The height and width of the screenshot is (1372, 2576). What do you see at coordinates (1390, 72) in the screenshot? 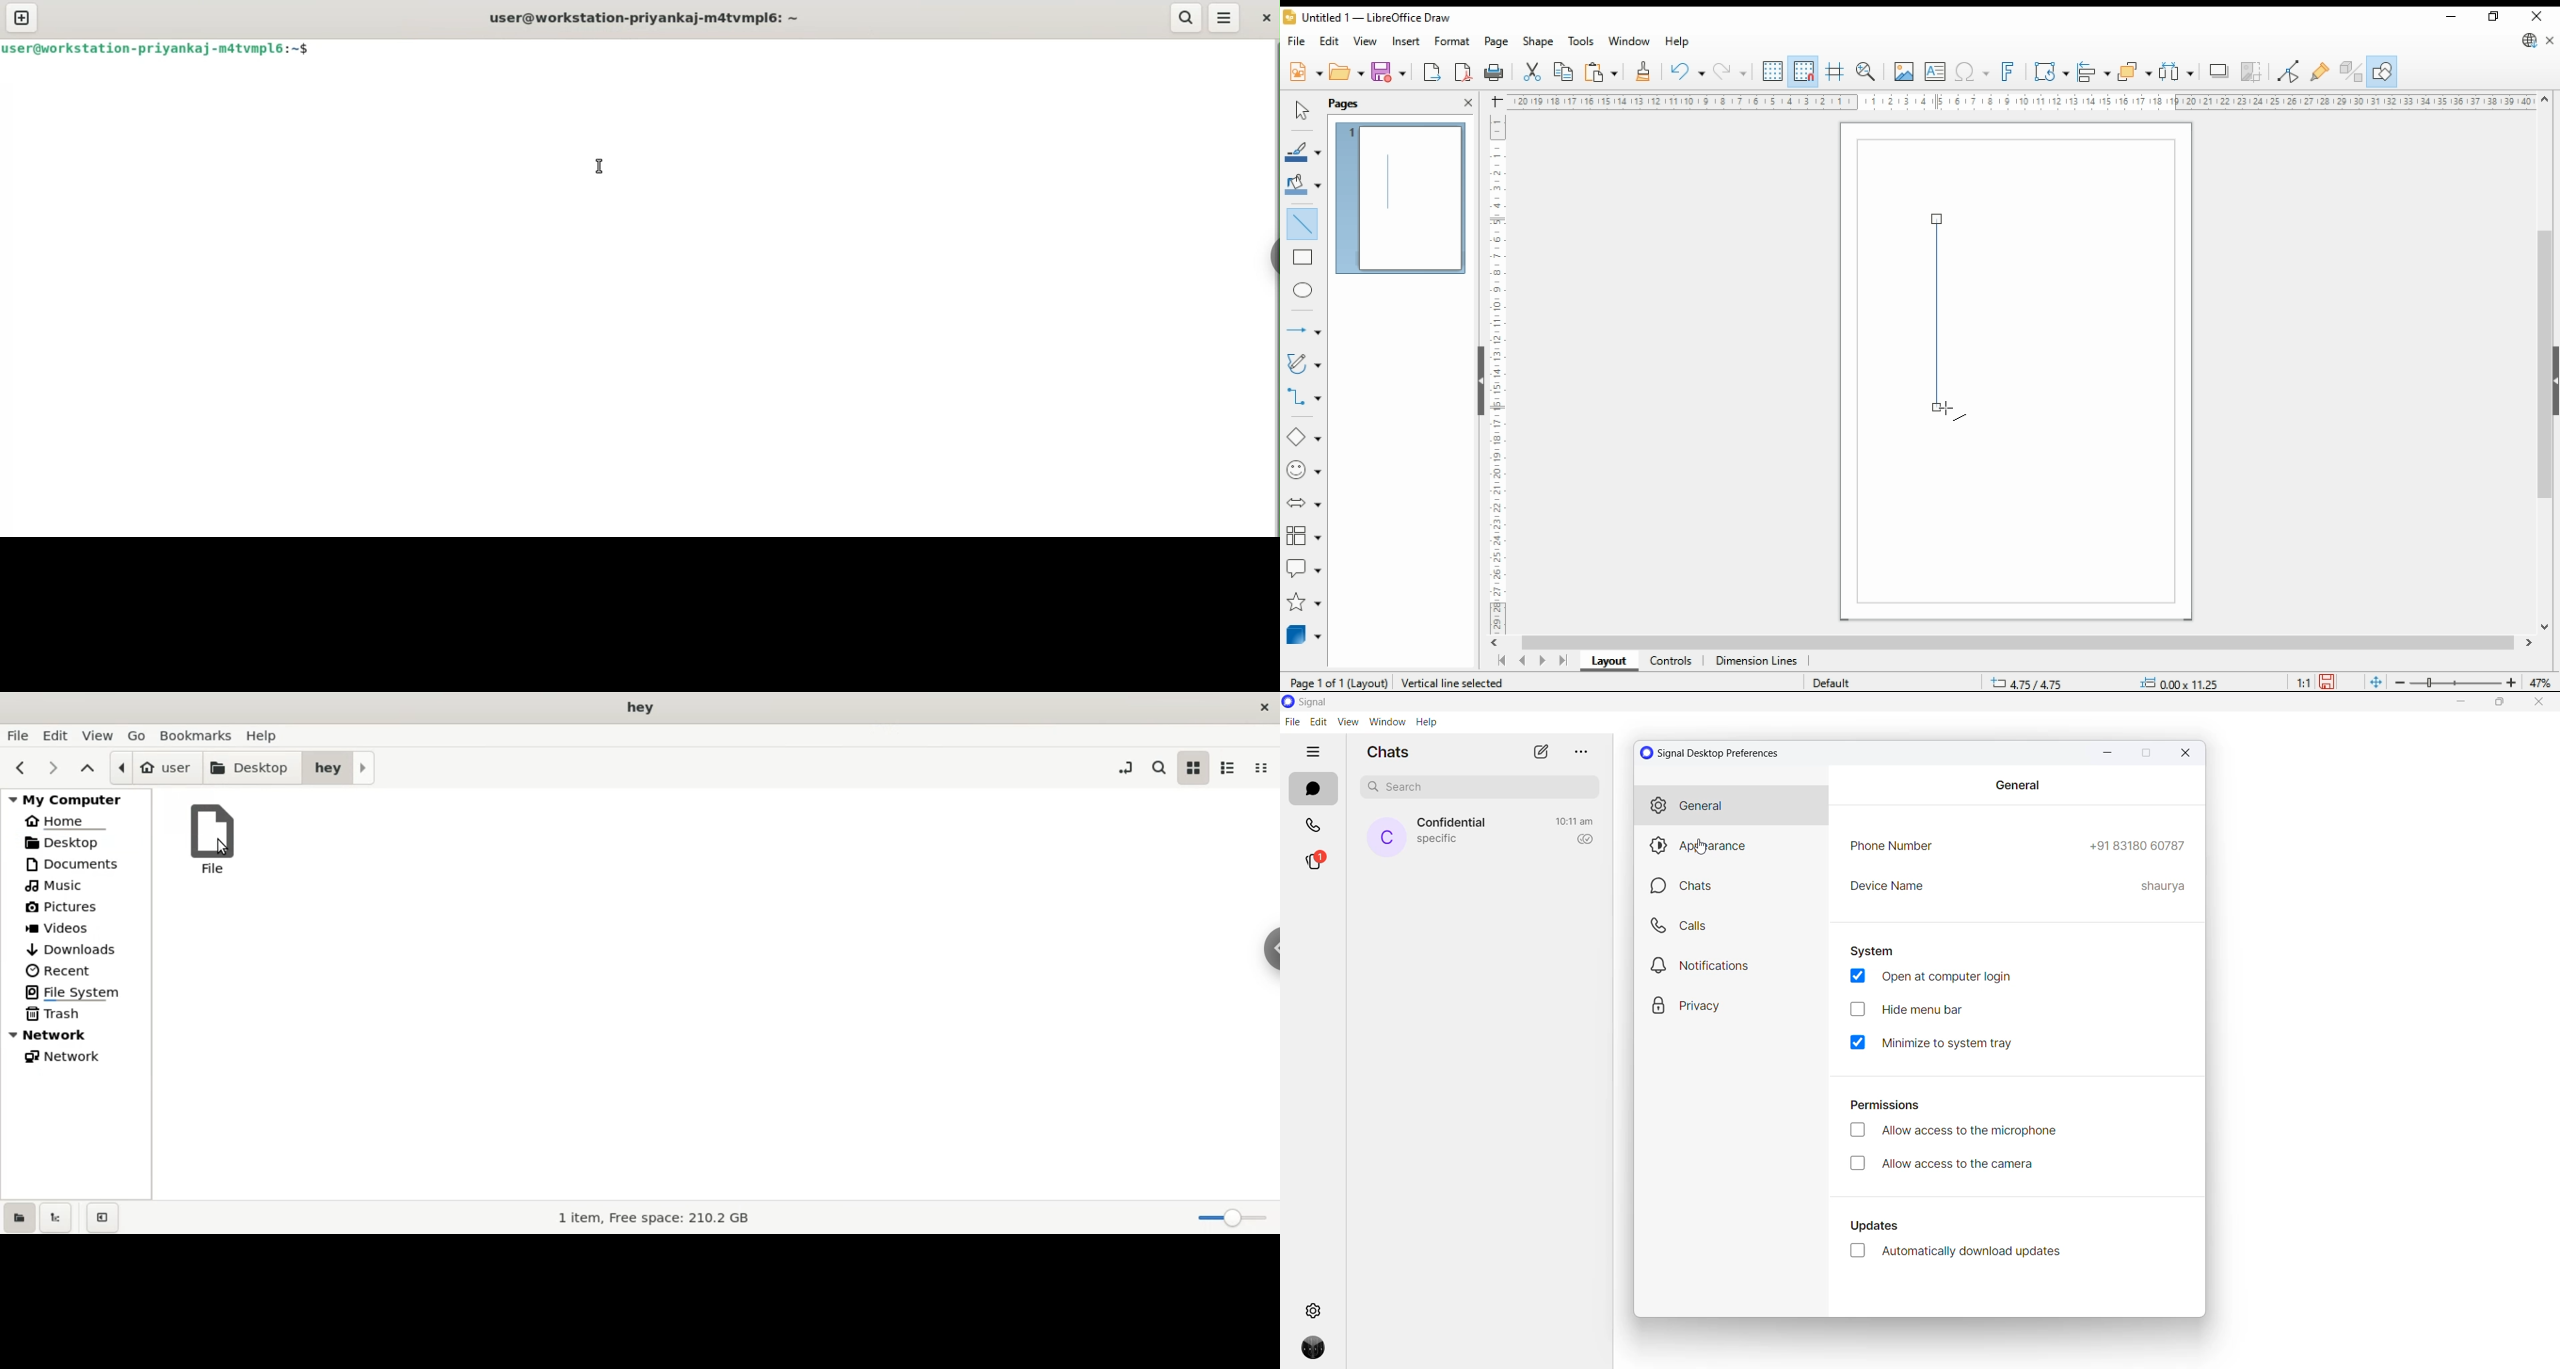
I see `save` at bounding box center [1390, 72].